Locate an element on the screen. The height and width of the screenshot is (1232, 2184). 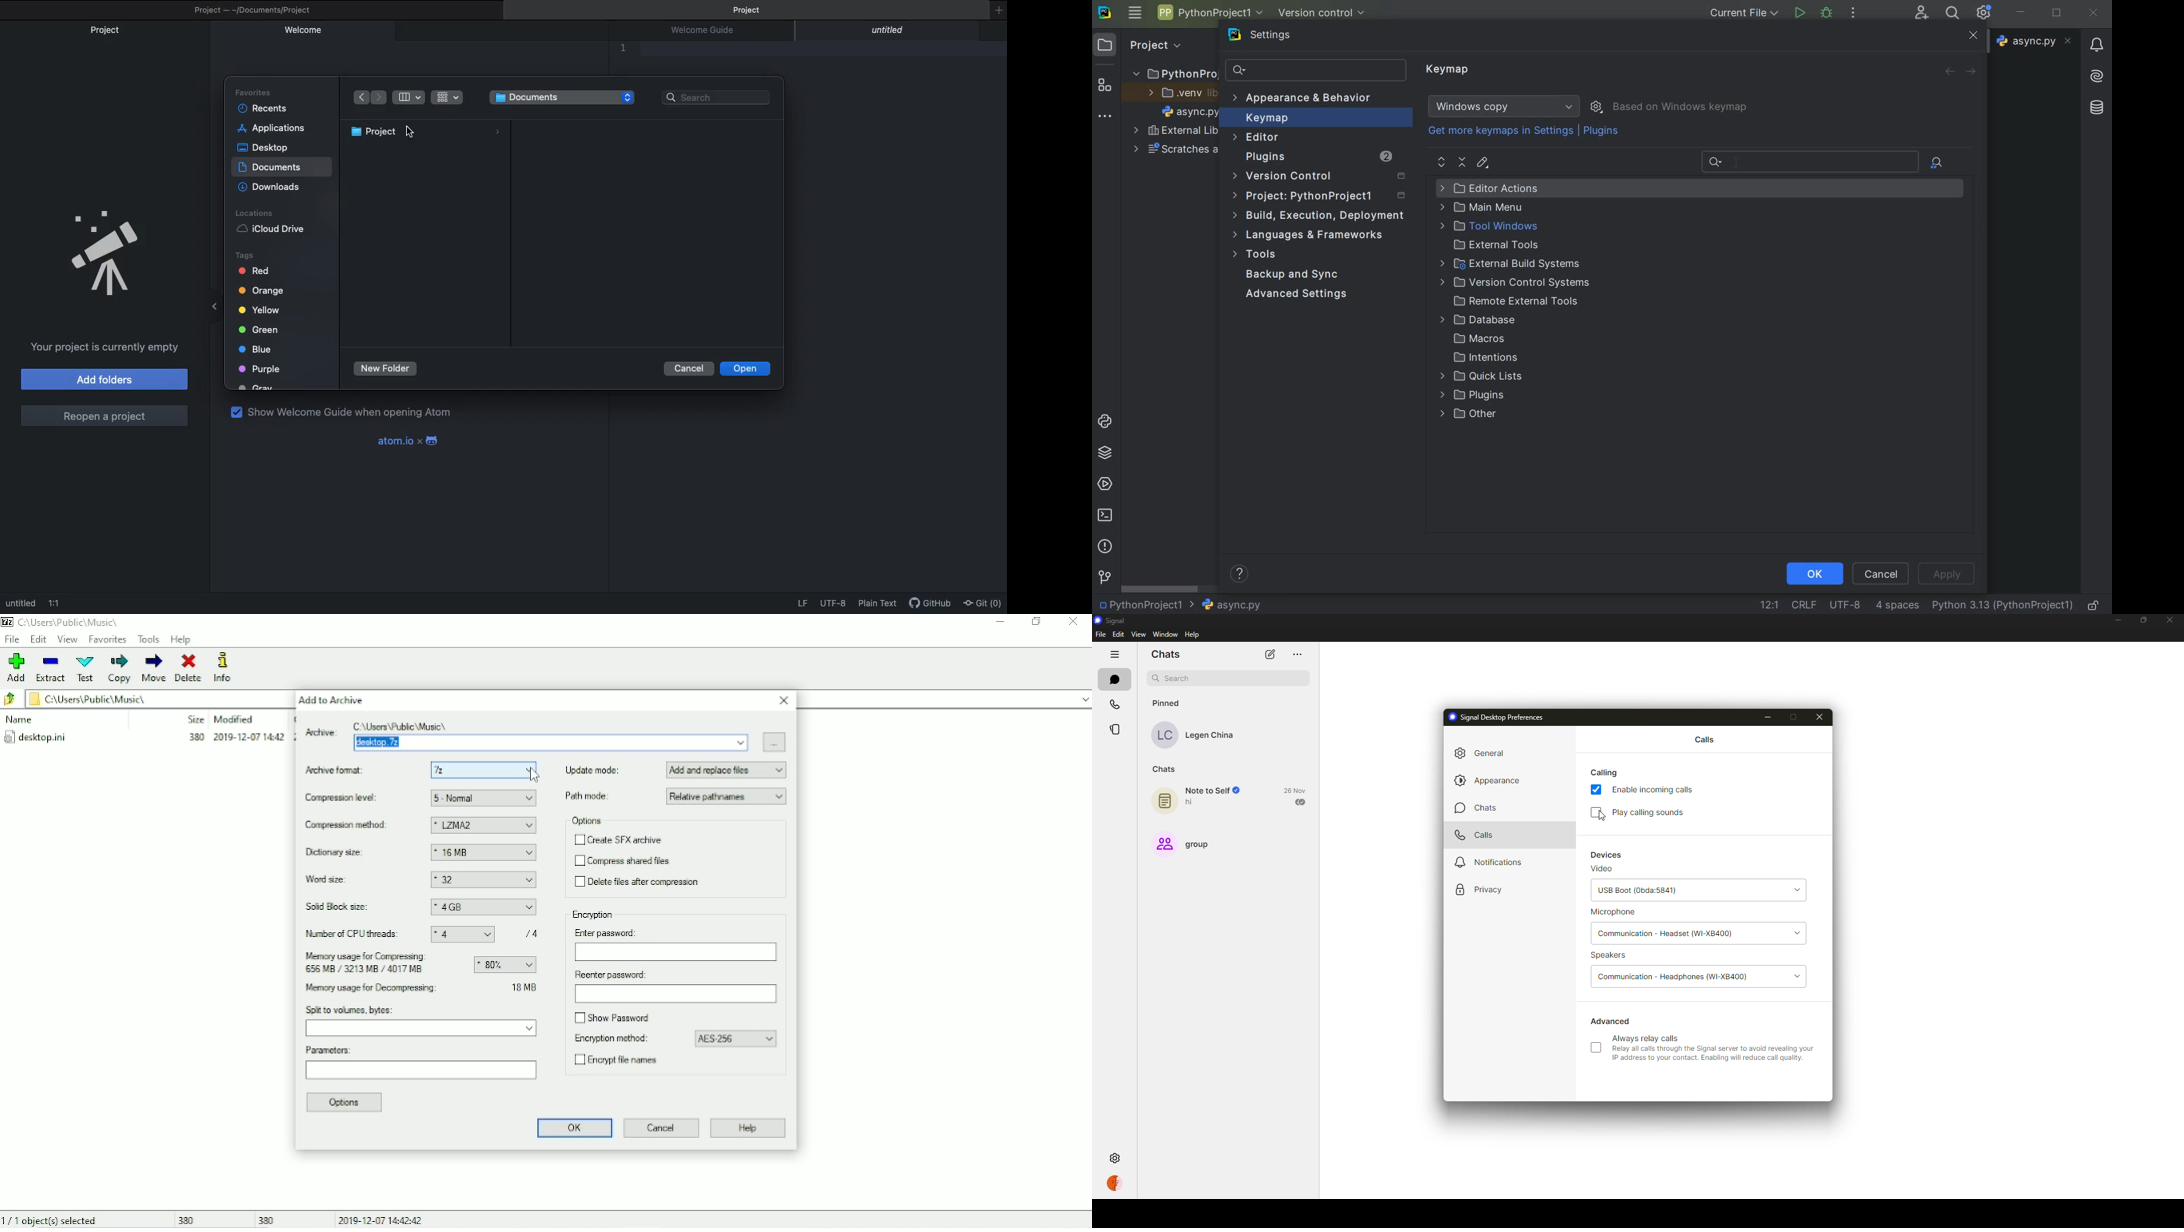
icon is located at coordinates (498, 132).